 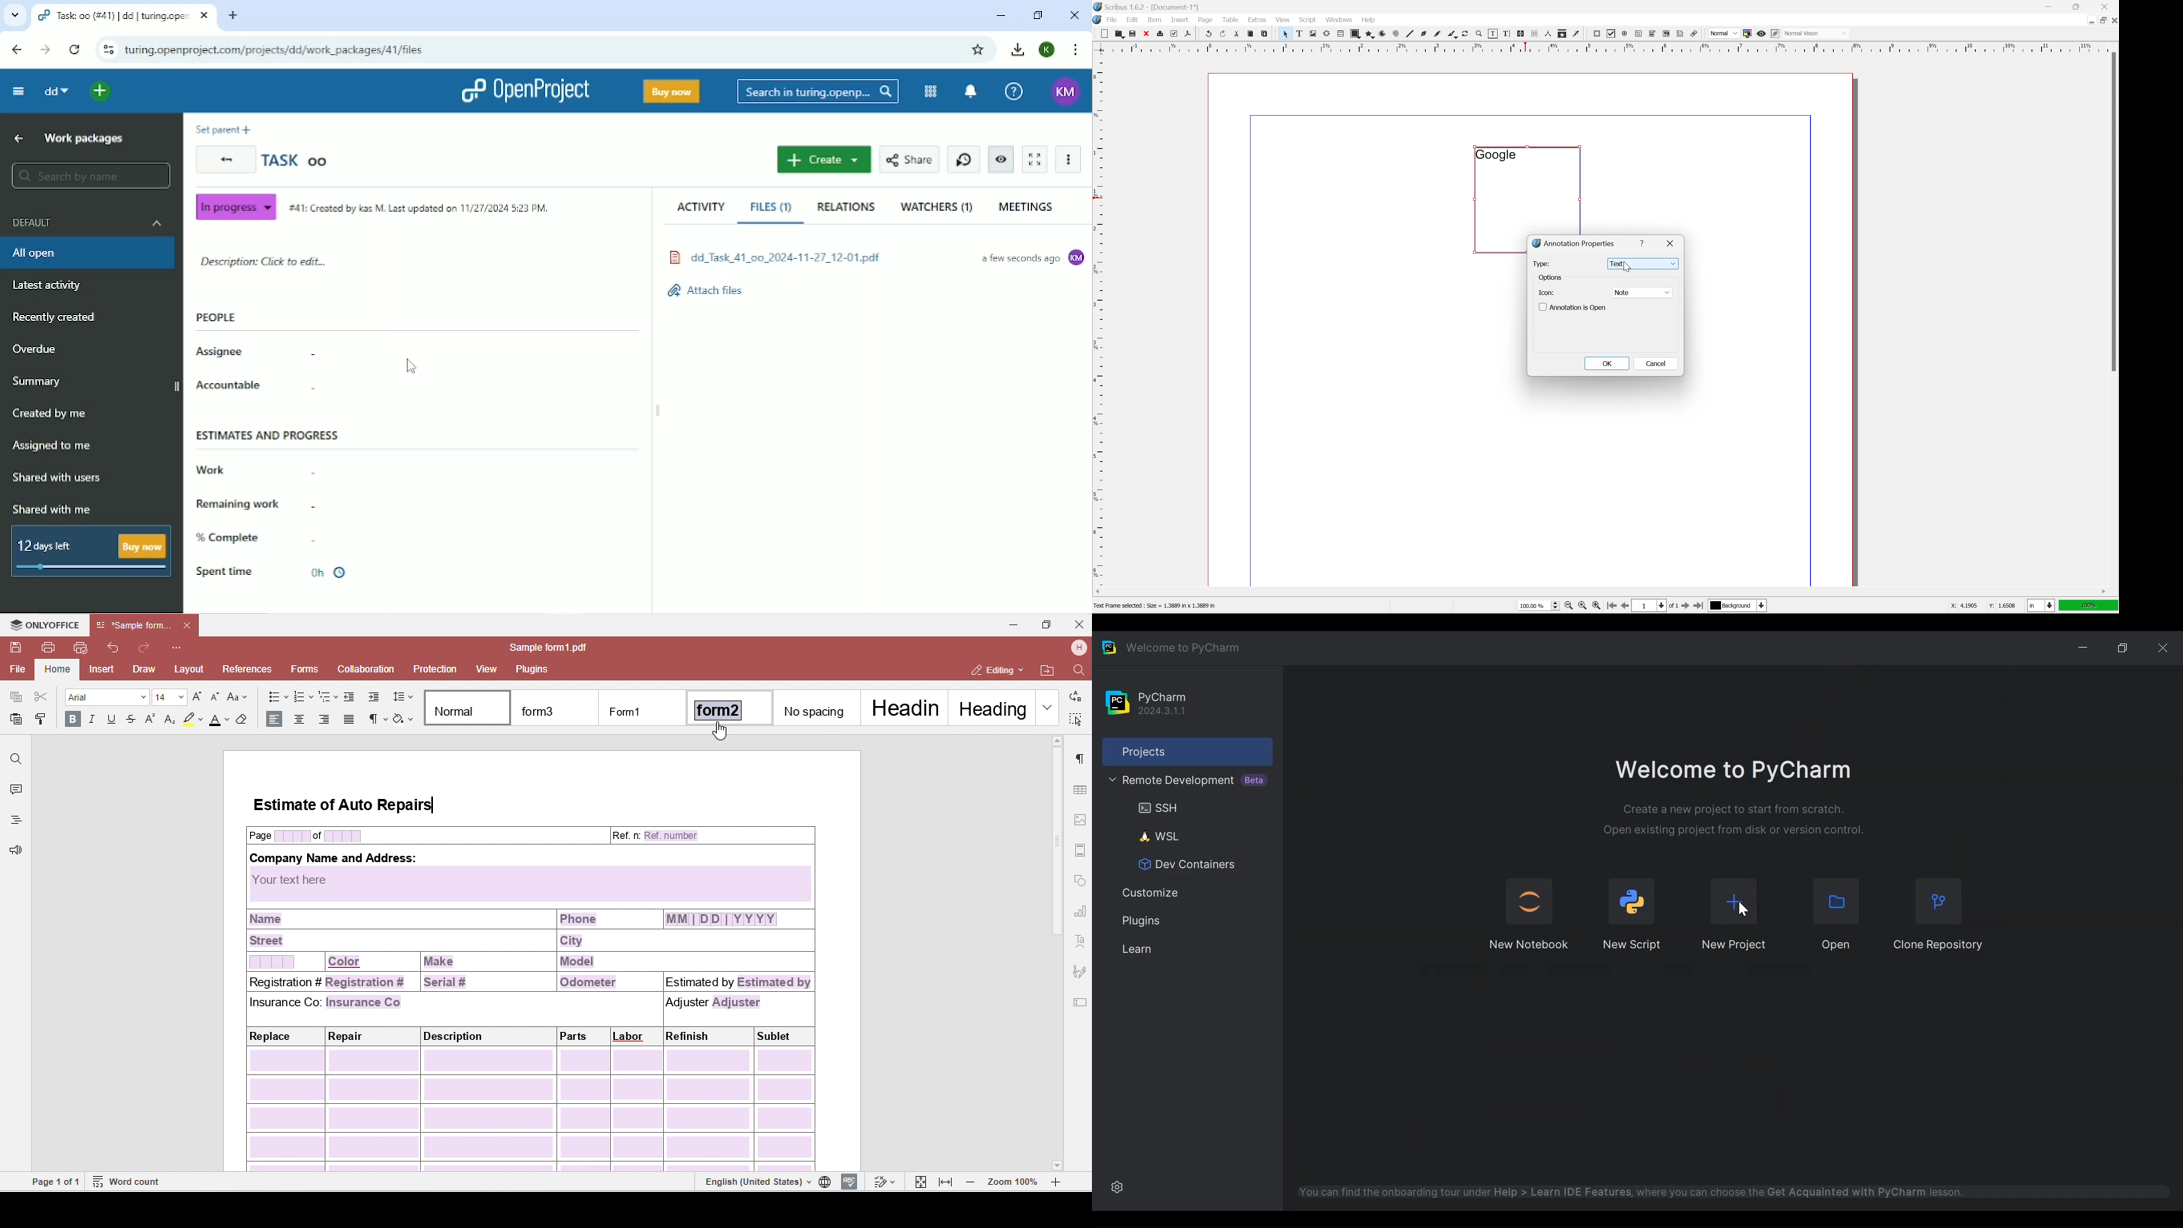 What do you see at coordinates (1626, 606) in the screenshot?
I see `go to previous page` at bounding box center [1626, 606].